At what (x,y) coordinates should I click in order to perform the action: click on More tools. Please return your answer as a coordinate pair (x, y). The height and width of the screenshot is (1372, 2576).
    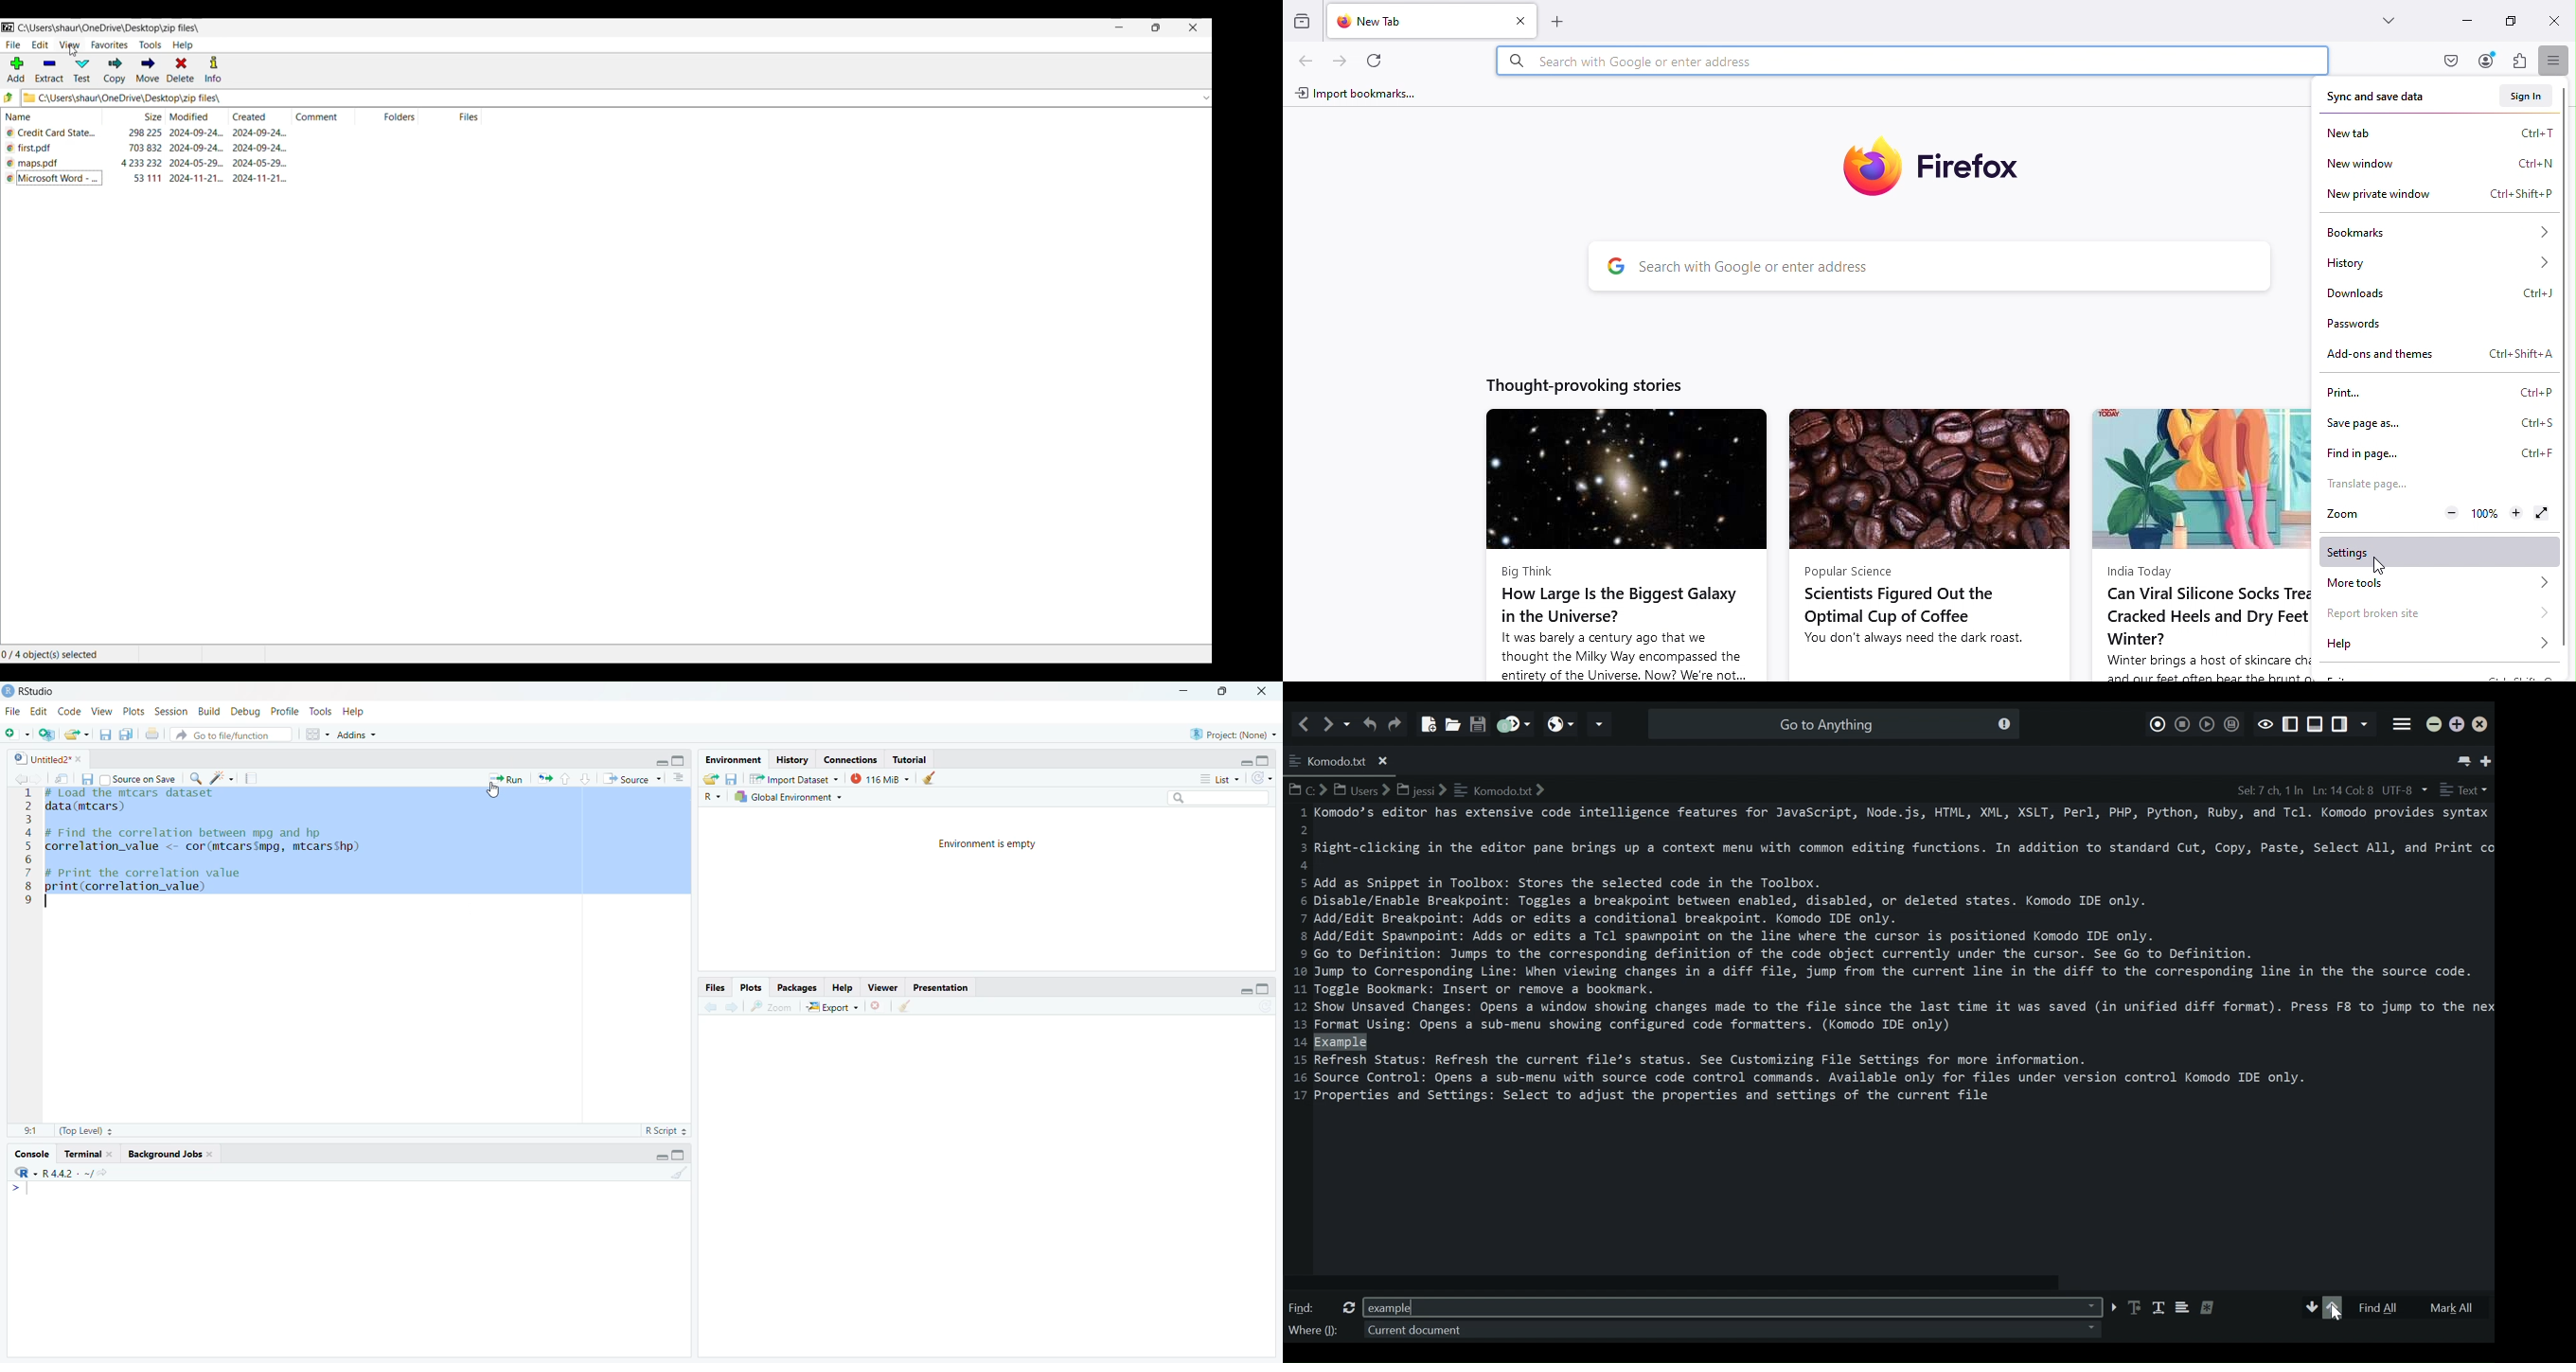
    Looking at the image, I should click on (2442, 583).